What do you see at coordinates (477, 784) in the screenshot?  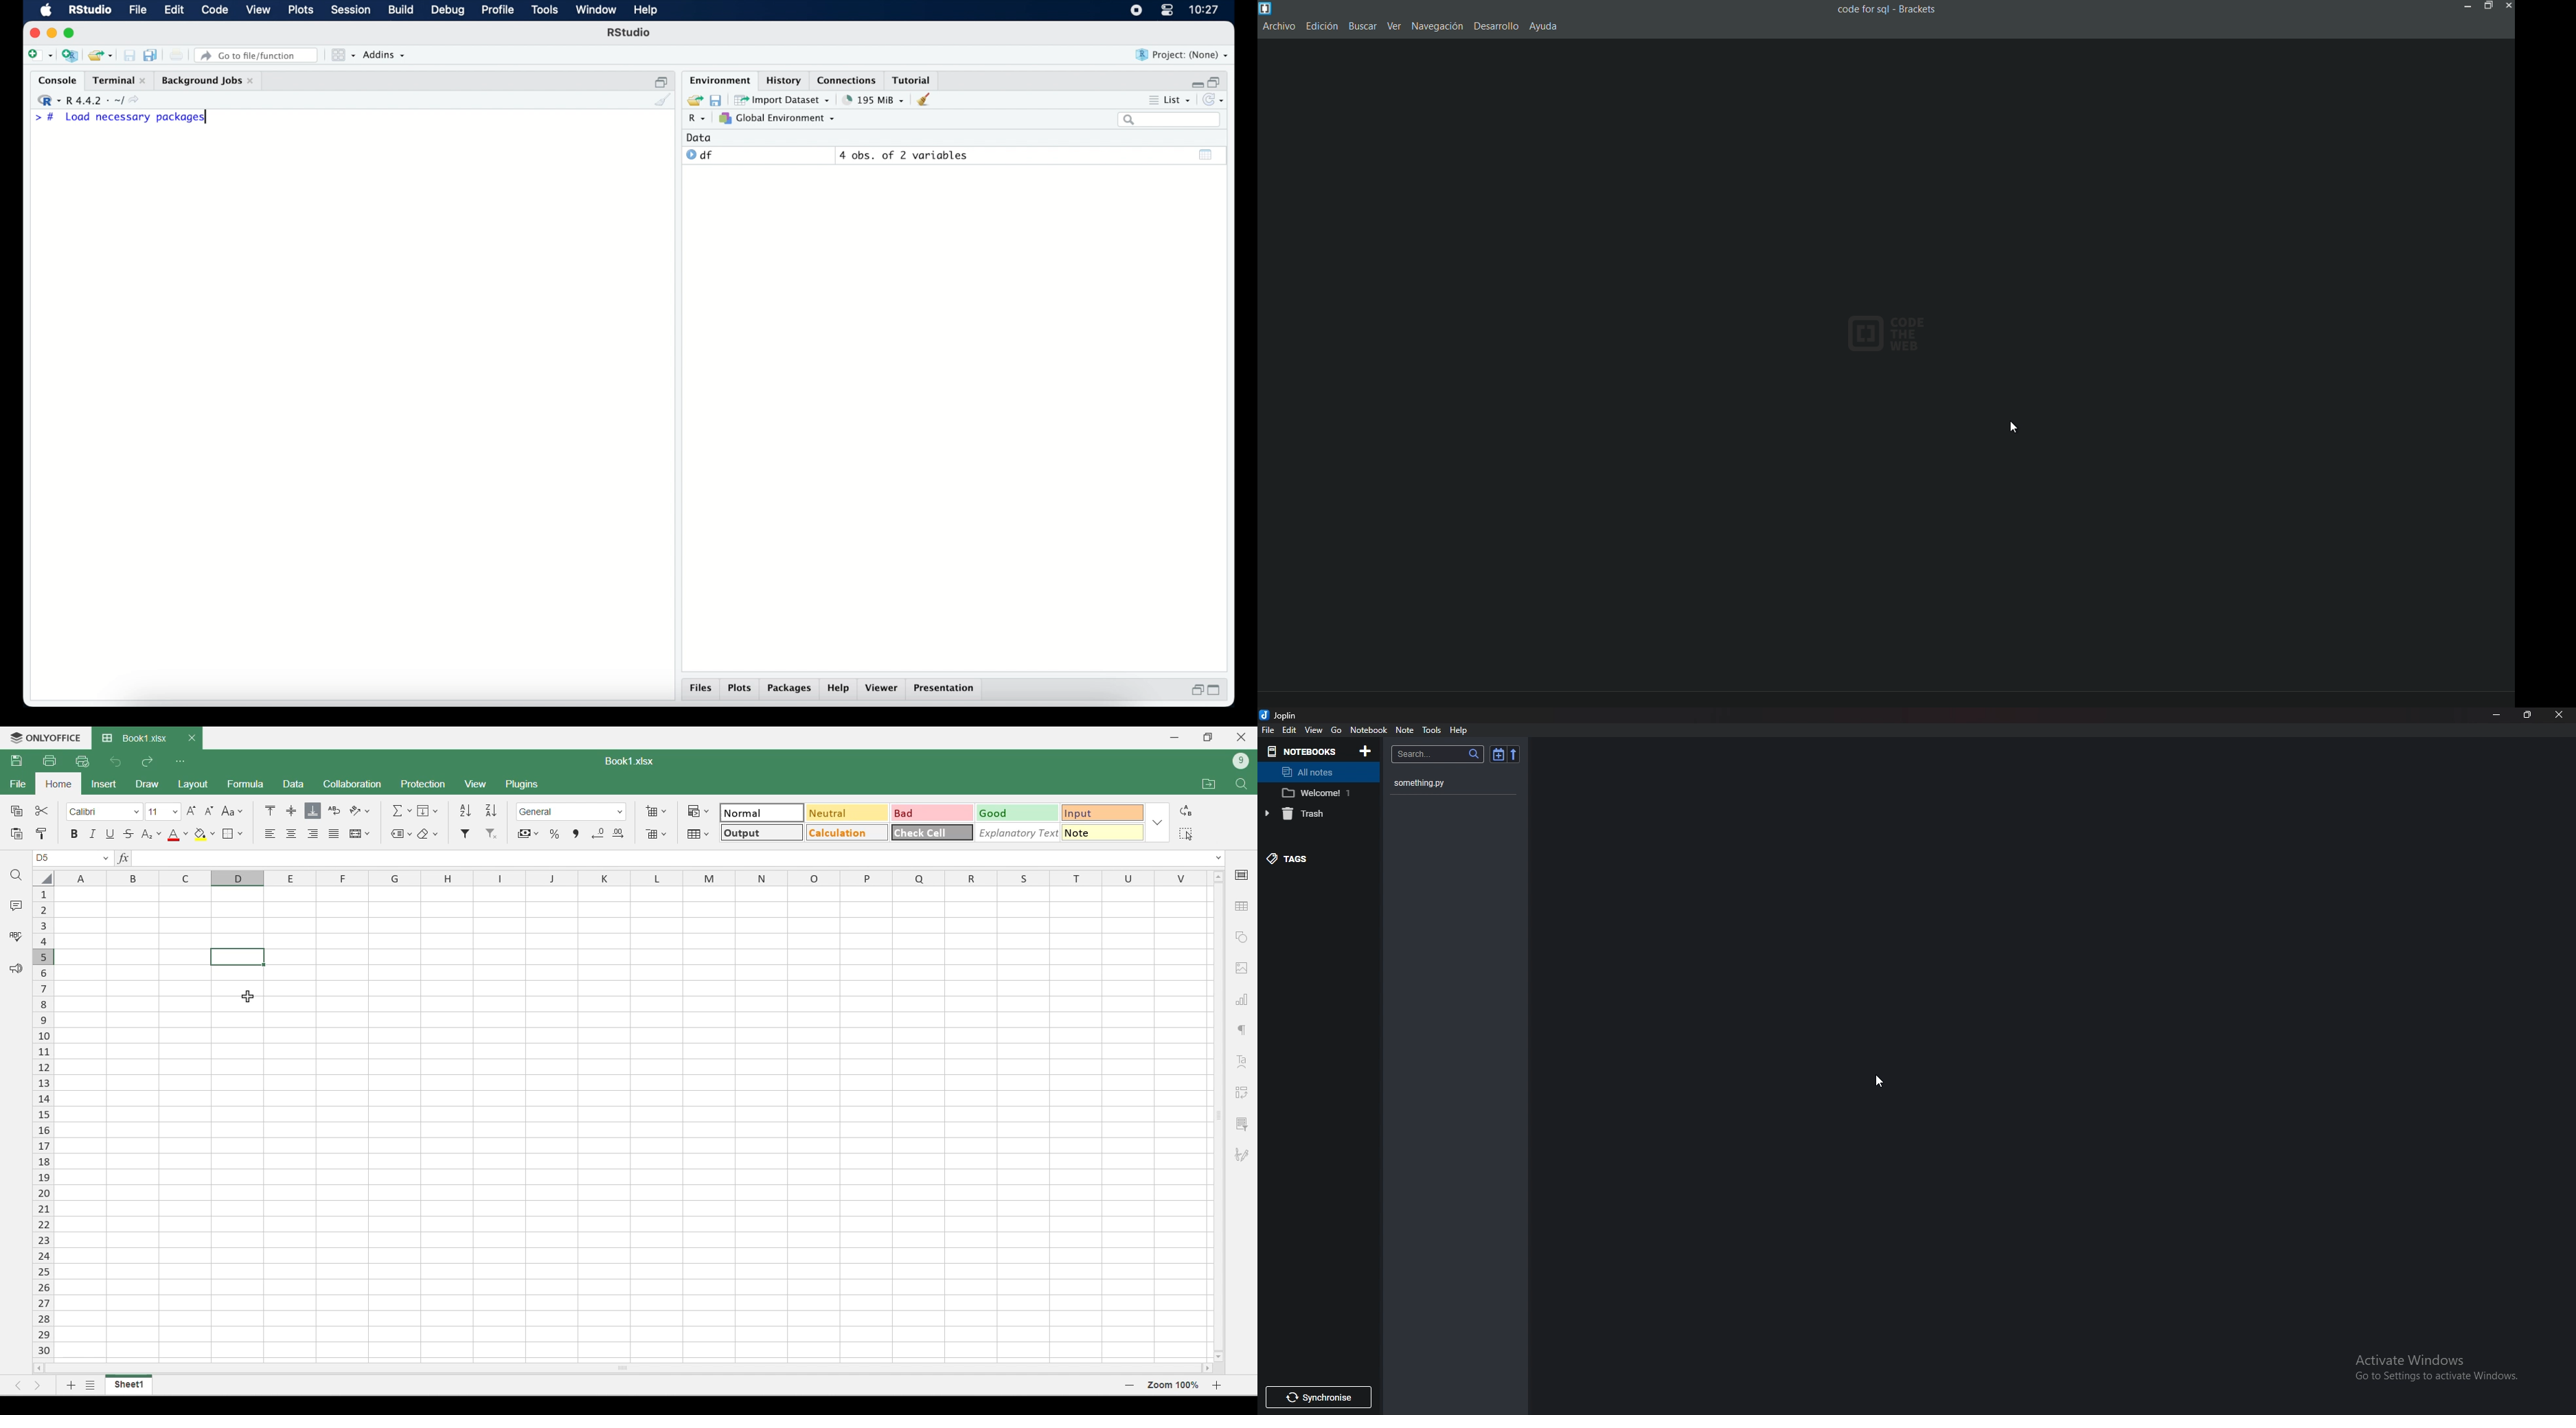 I see `View menu` at bounding box center [477, 784].